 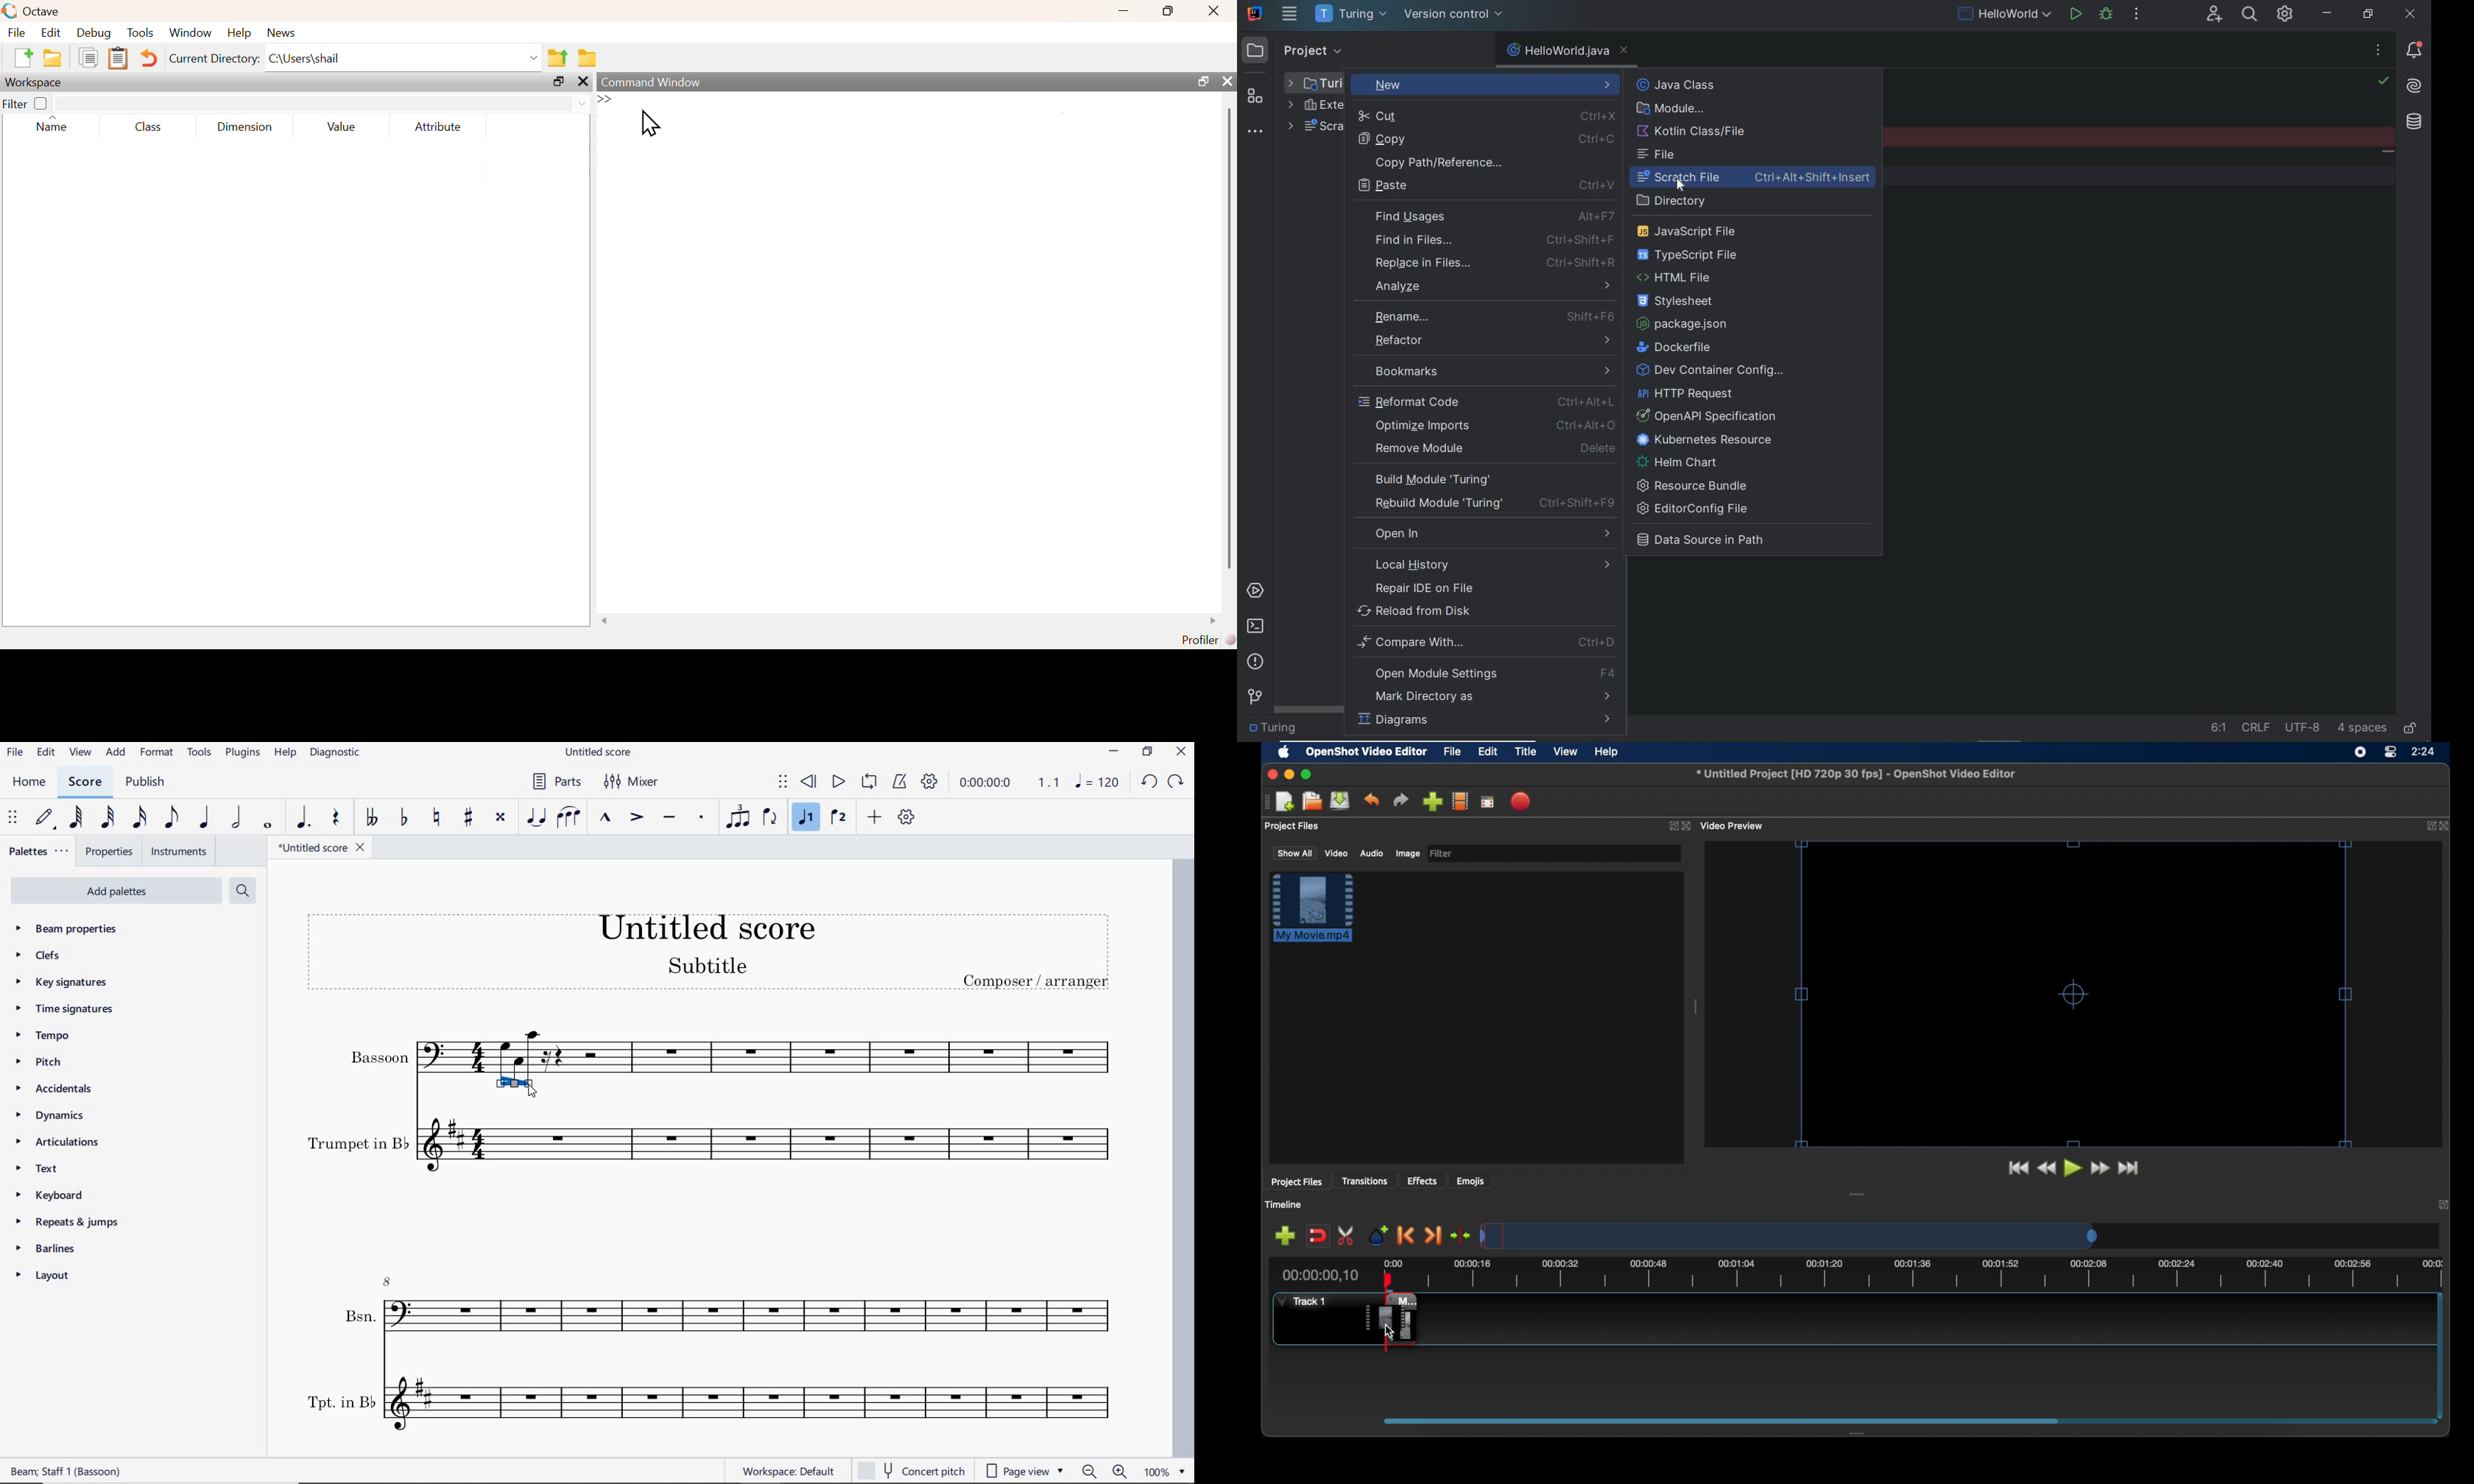 What do you see at coordinates (586, 57) in the screenshot?
I see `Folder` at bounding box center [586, 57].